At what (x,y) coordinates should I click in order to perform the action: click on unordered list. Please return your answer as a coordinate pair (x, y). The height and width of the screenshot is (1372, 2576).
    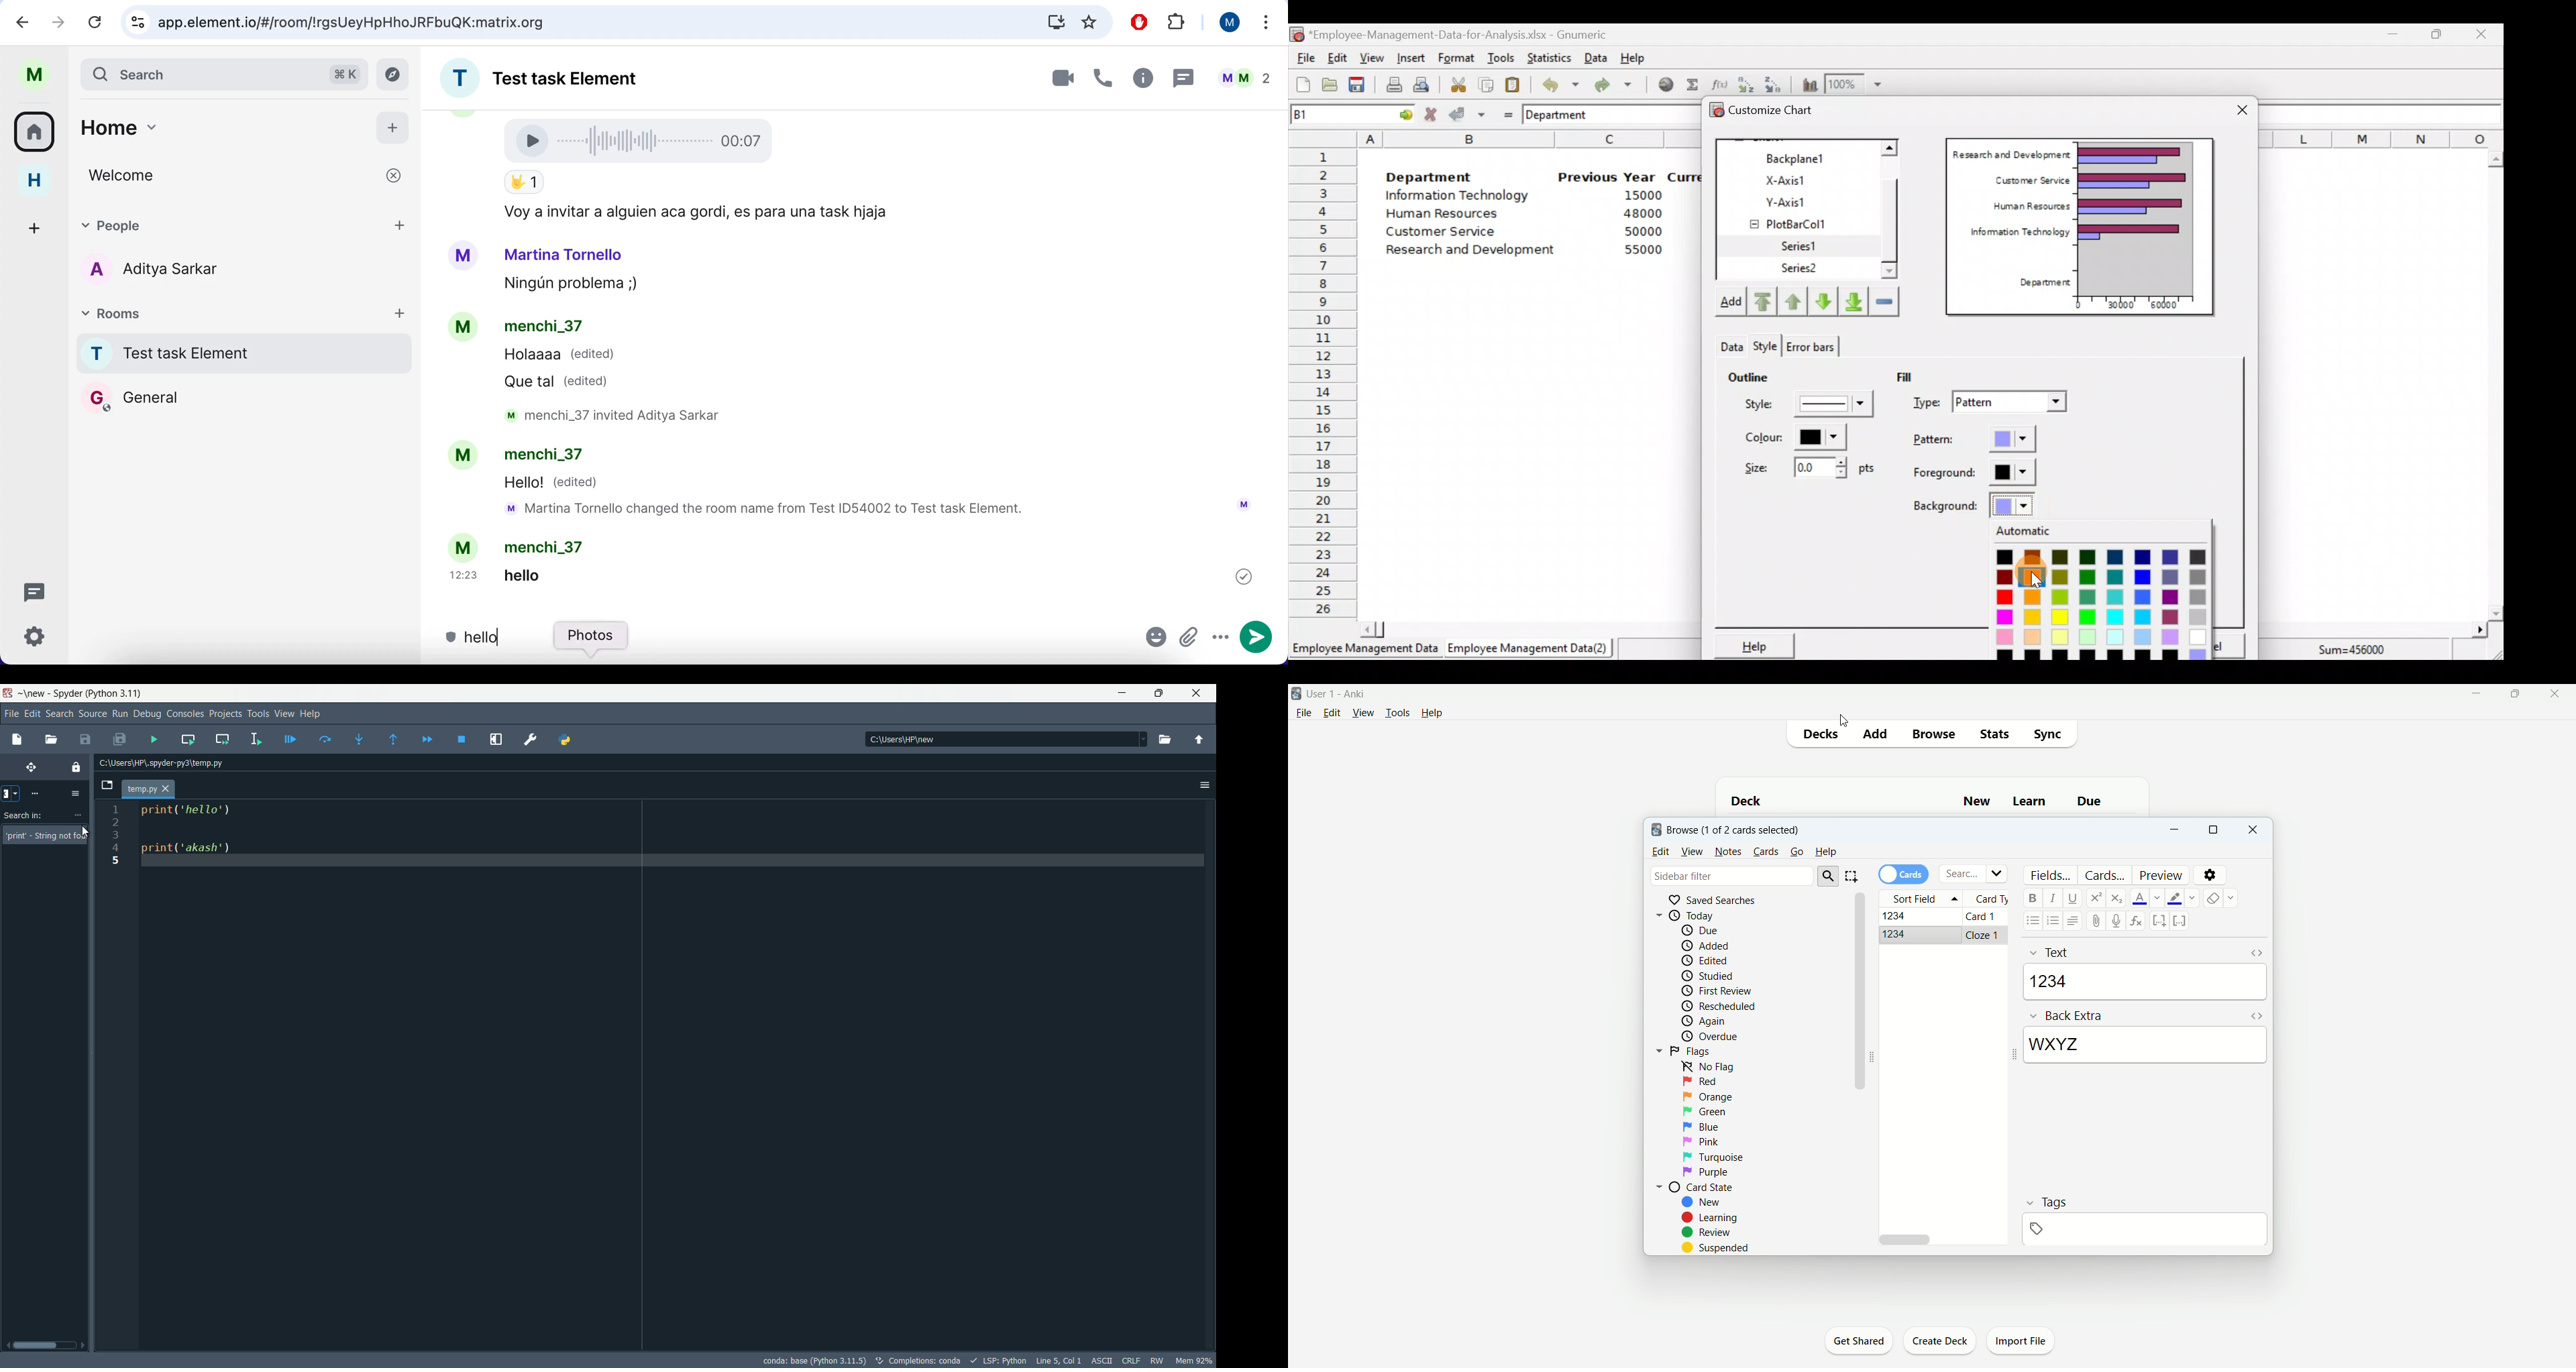
    Looking at the image, I should click on (2032, 920).